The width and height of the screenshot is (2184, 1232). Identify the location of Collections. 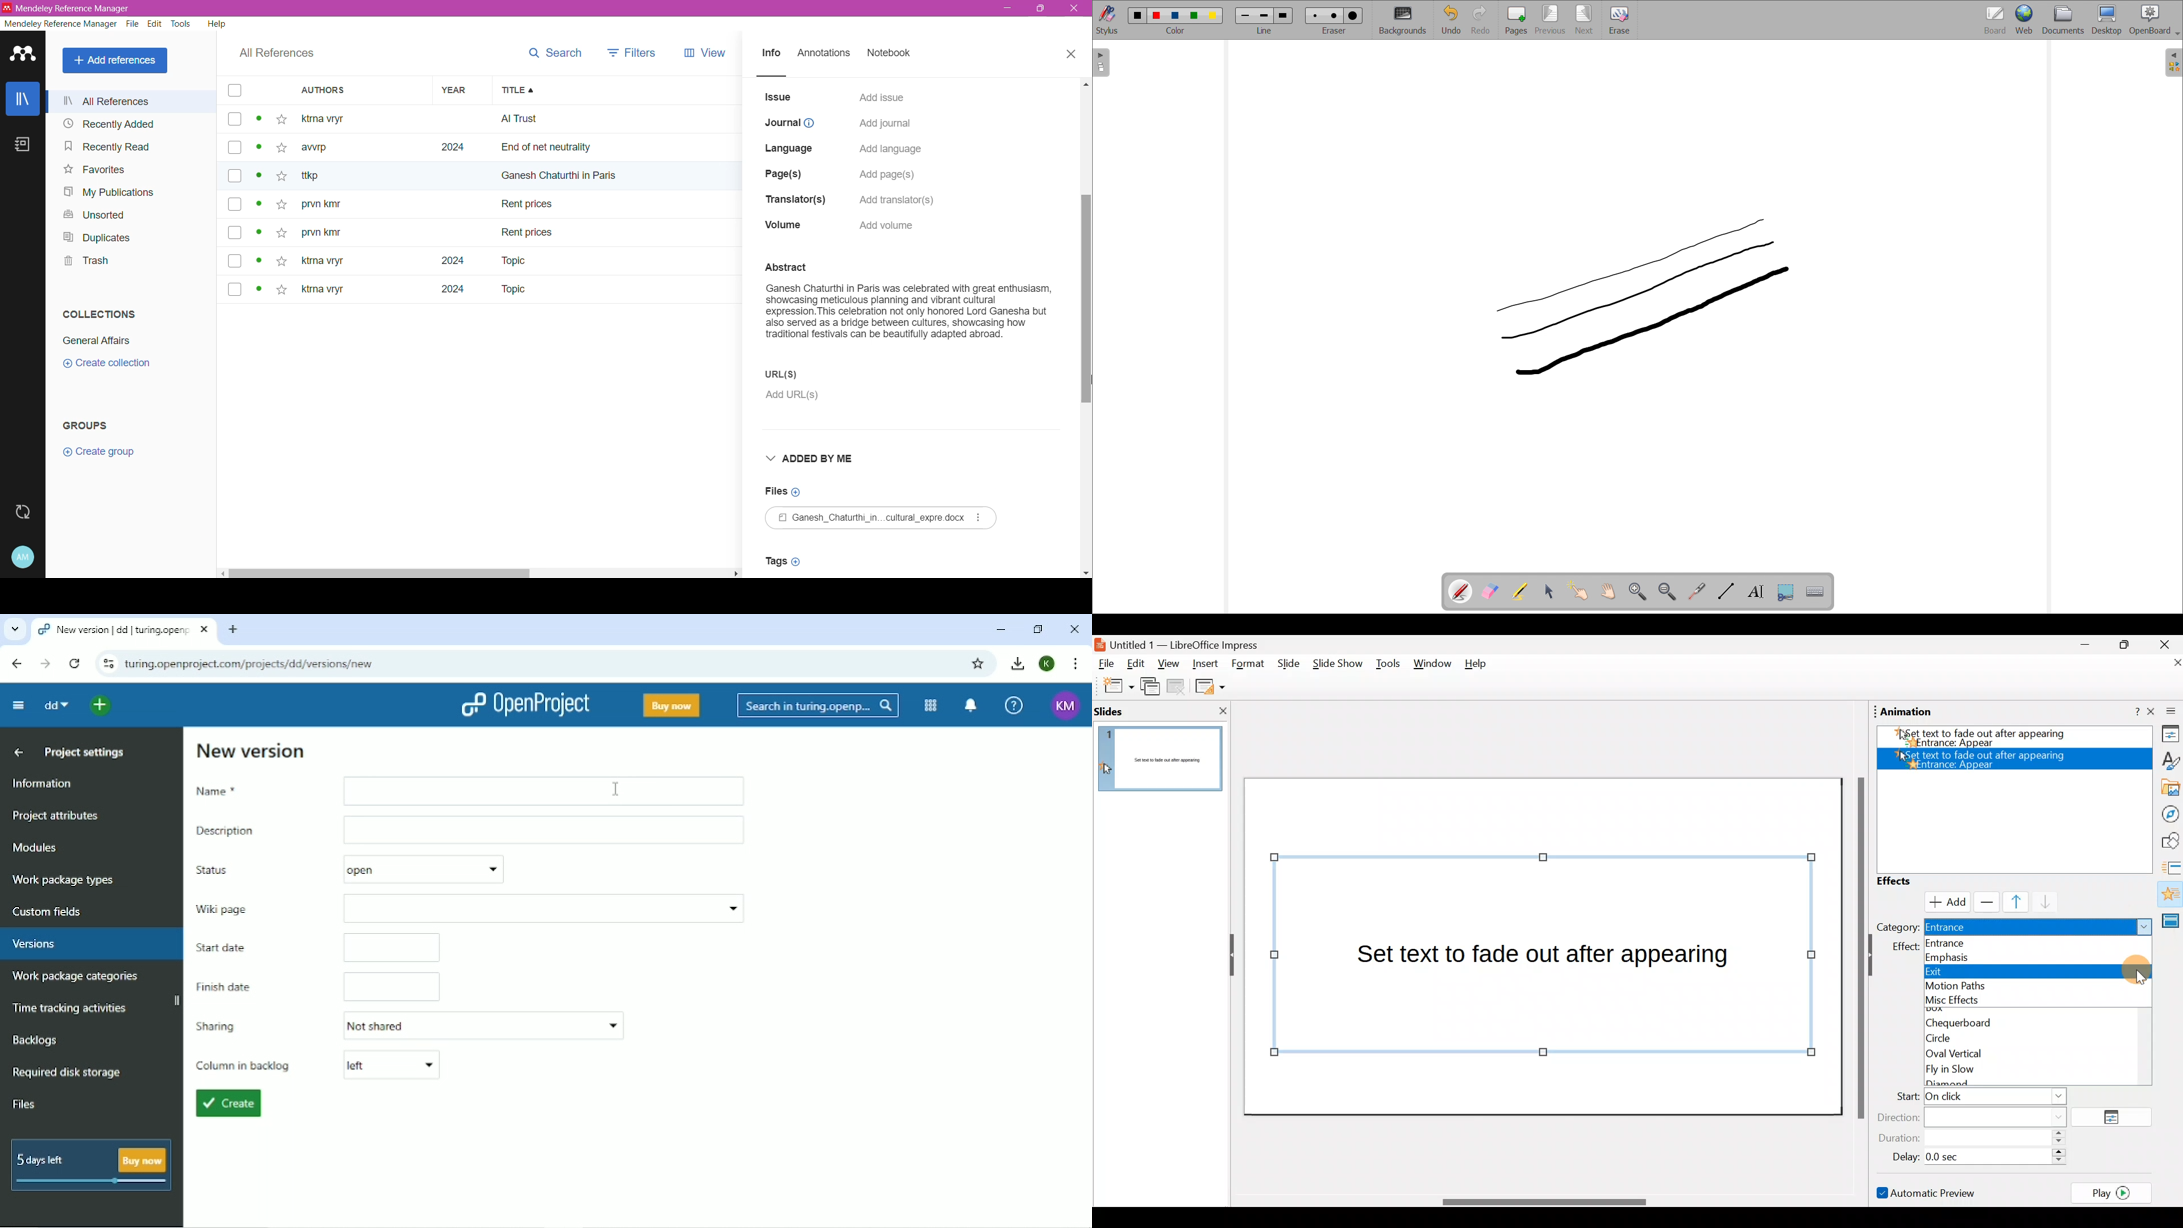
(98, 315).